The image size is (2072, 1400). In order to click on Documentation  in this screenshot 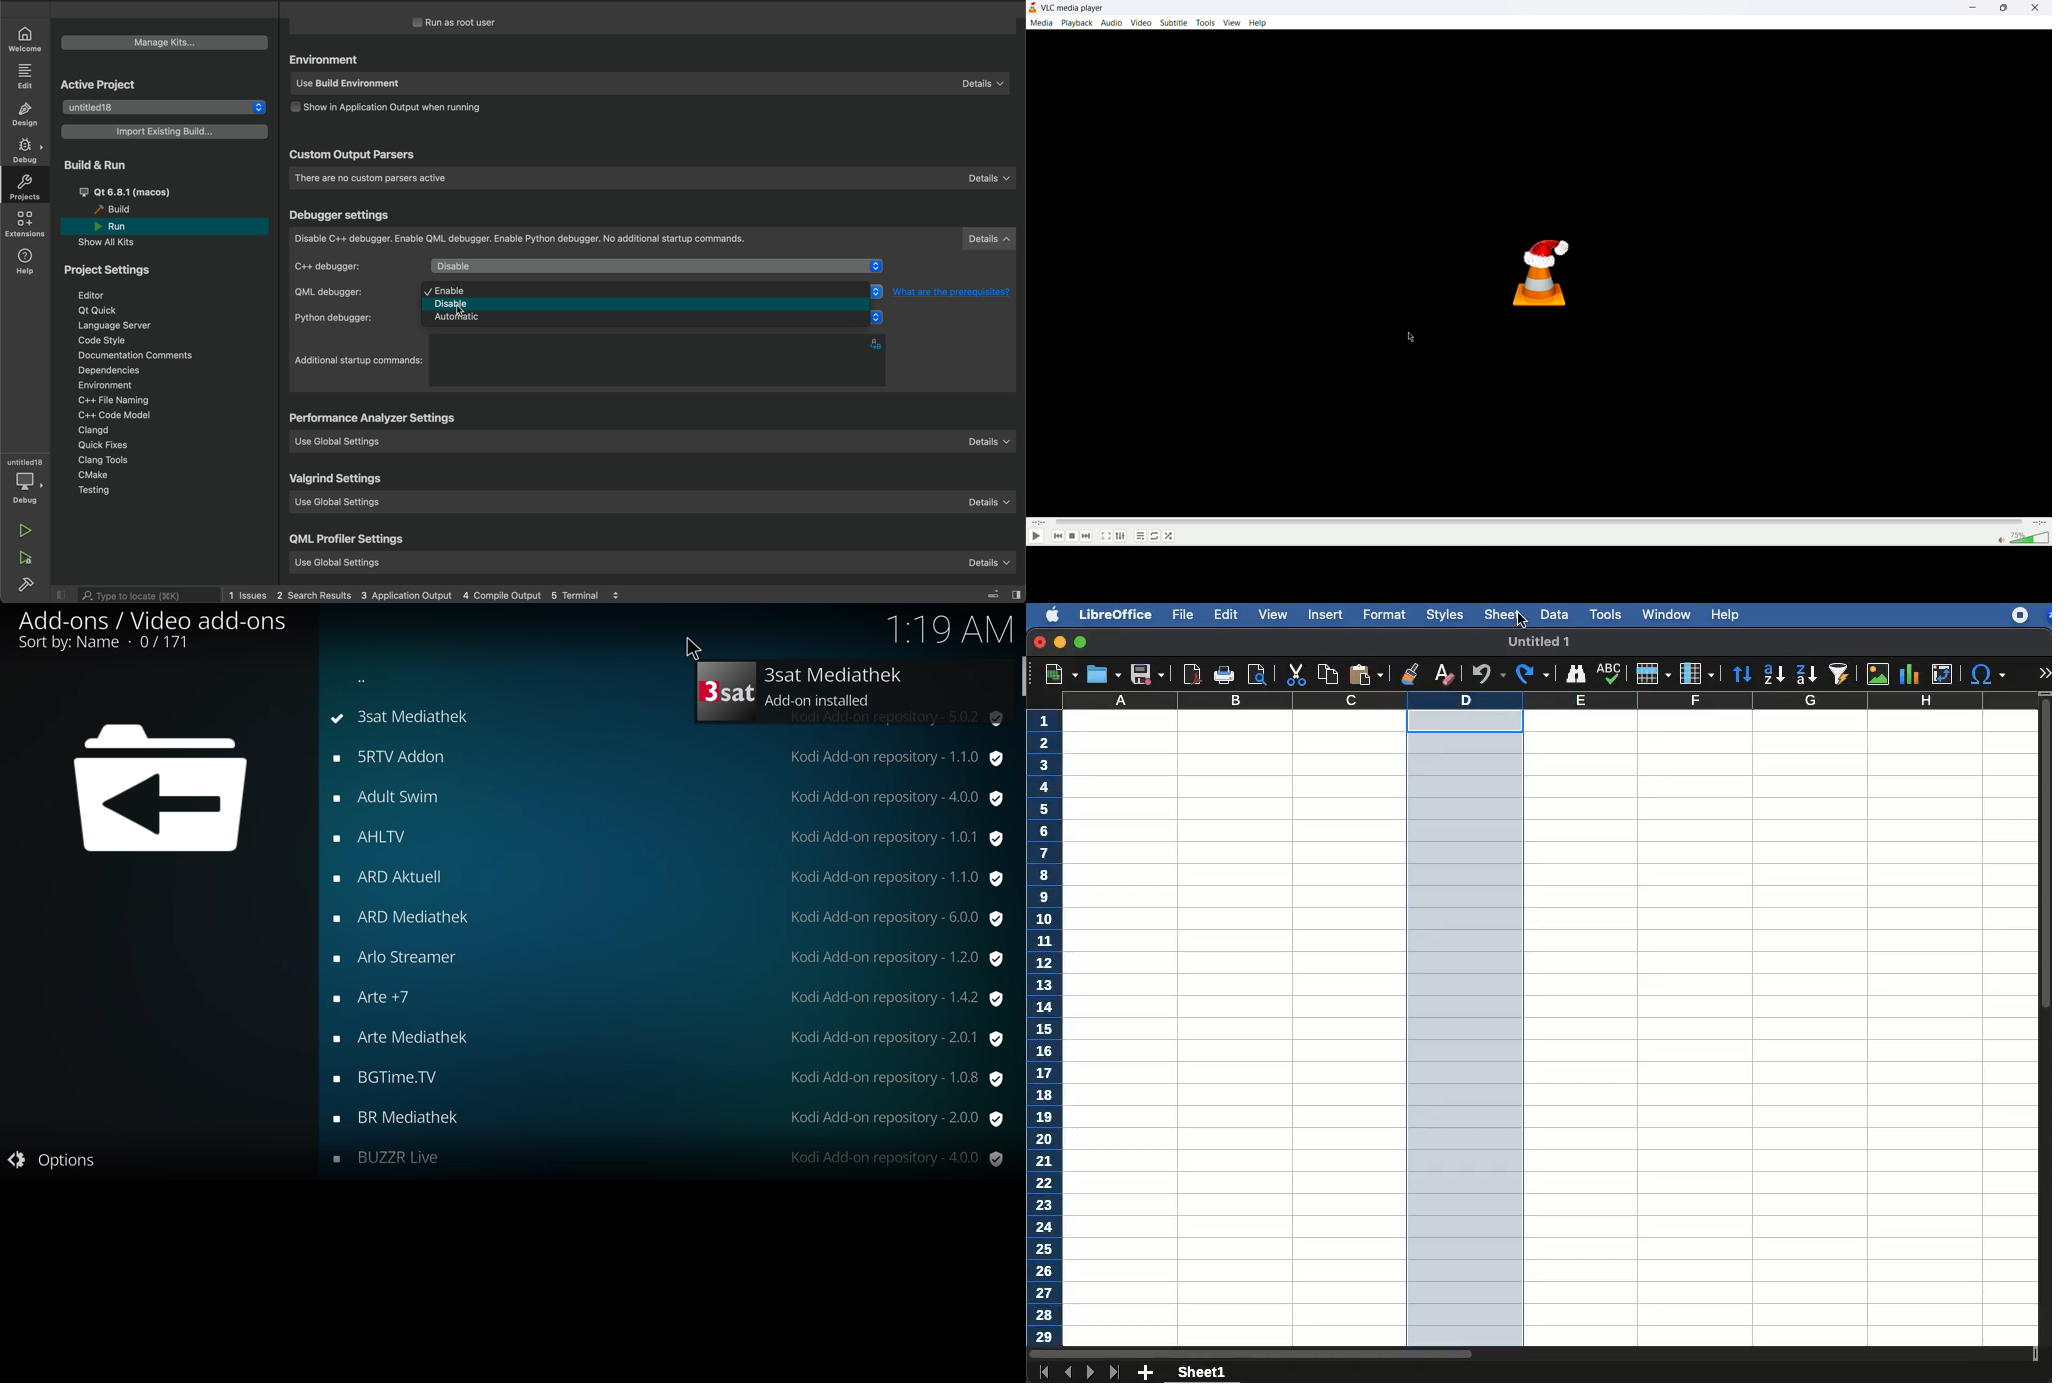, I will do `click(145, 357)`.